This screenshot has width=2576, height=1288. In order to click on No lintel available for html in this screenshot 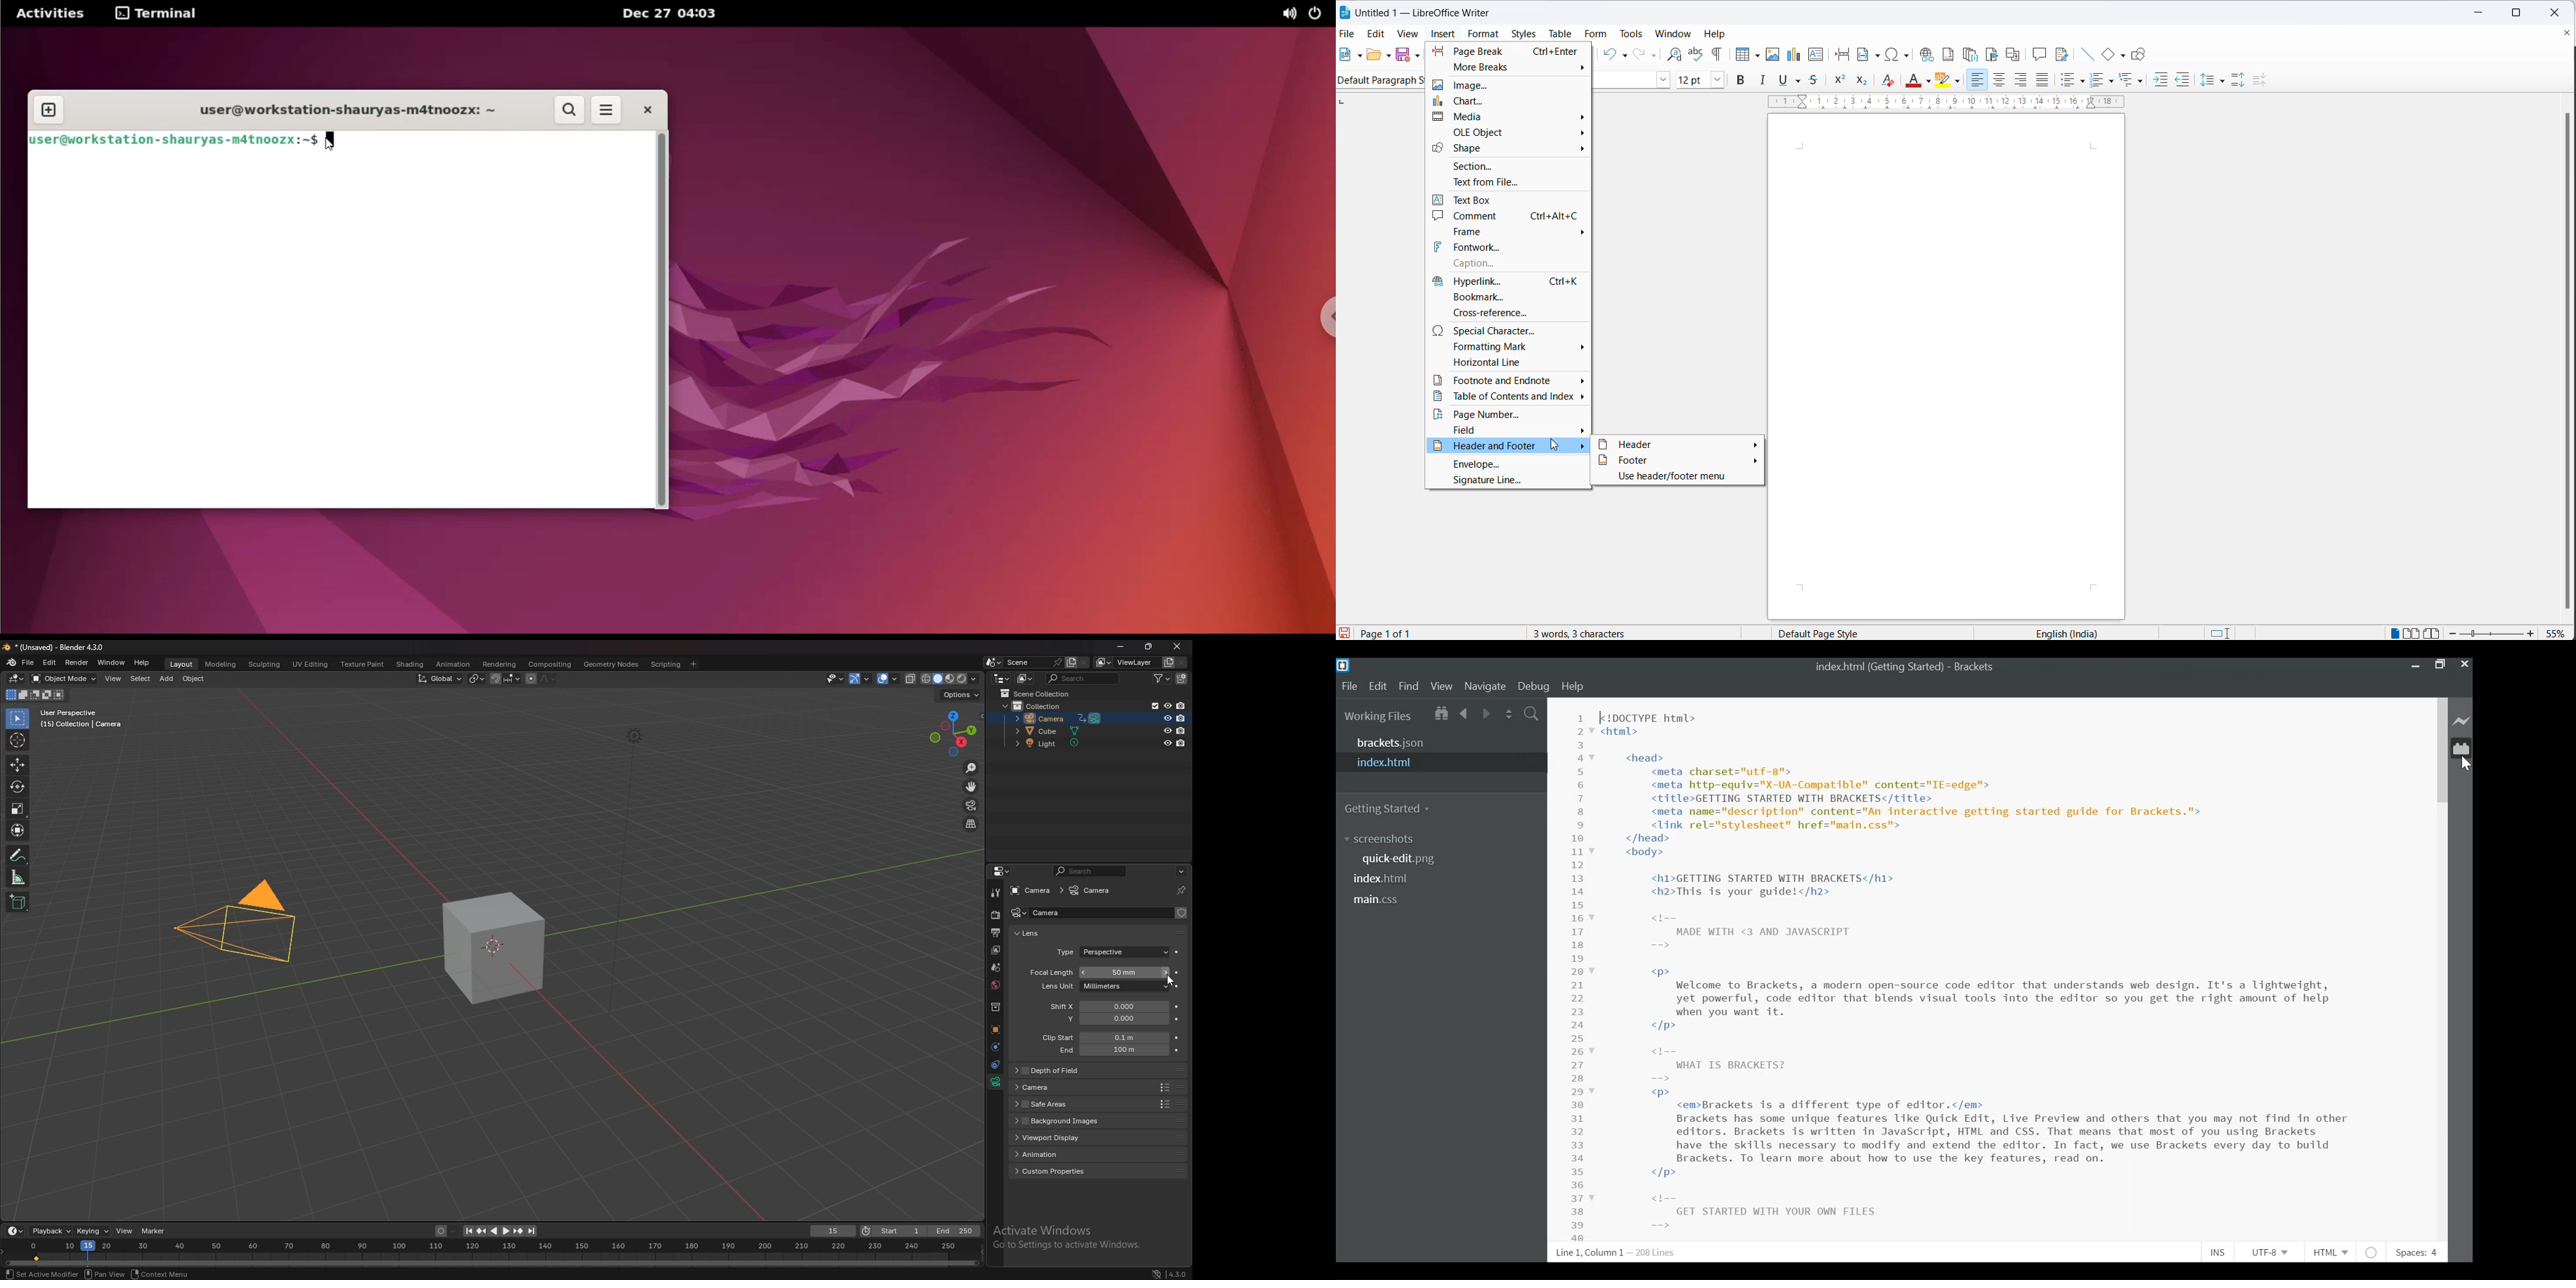, I will do `click(2373, 1252)`.